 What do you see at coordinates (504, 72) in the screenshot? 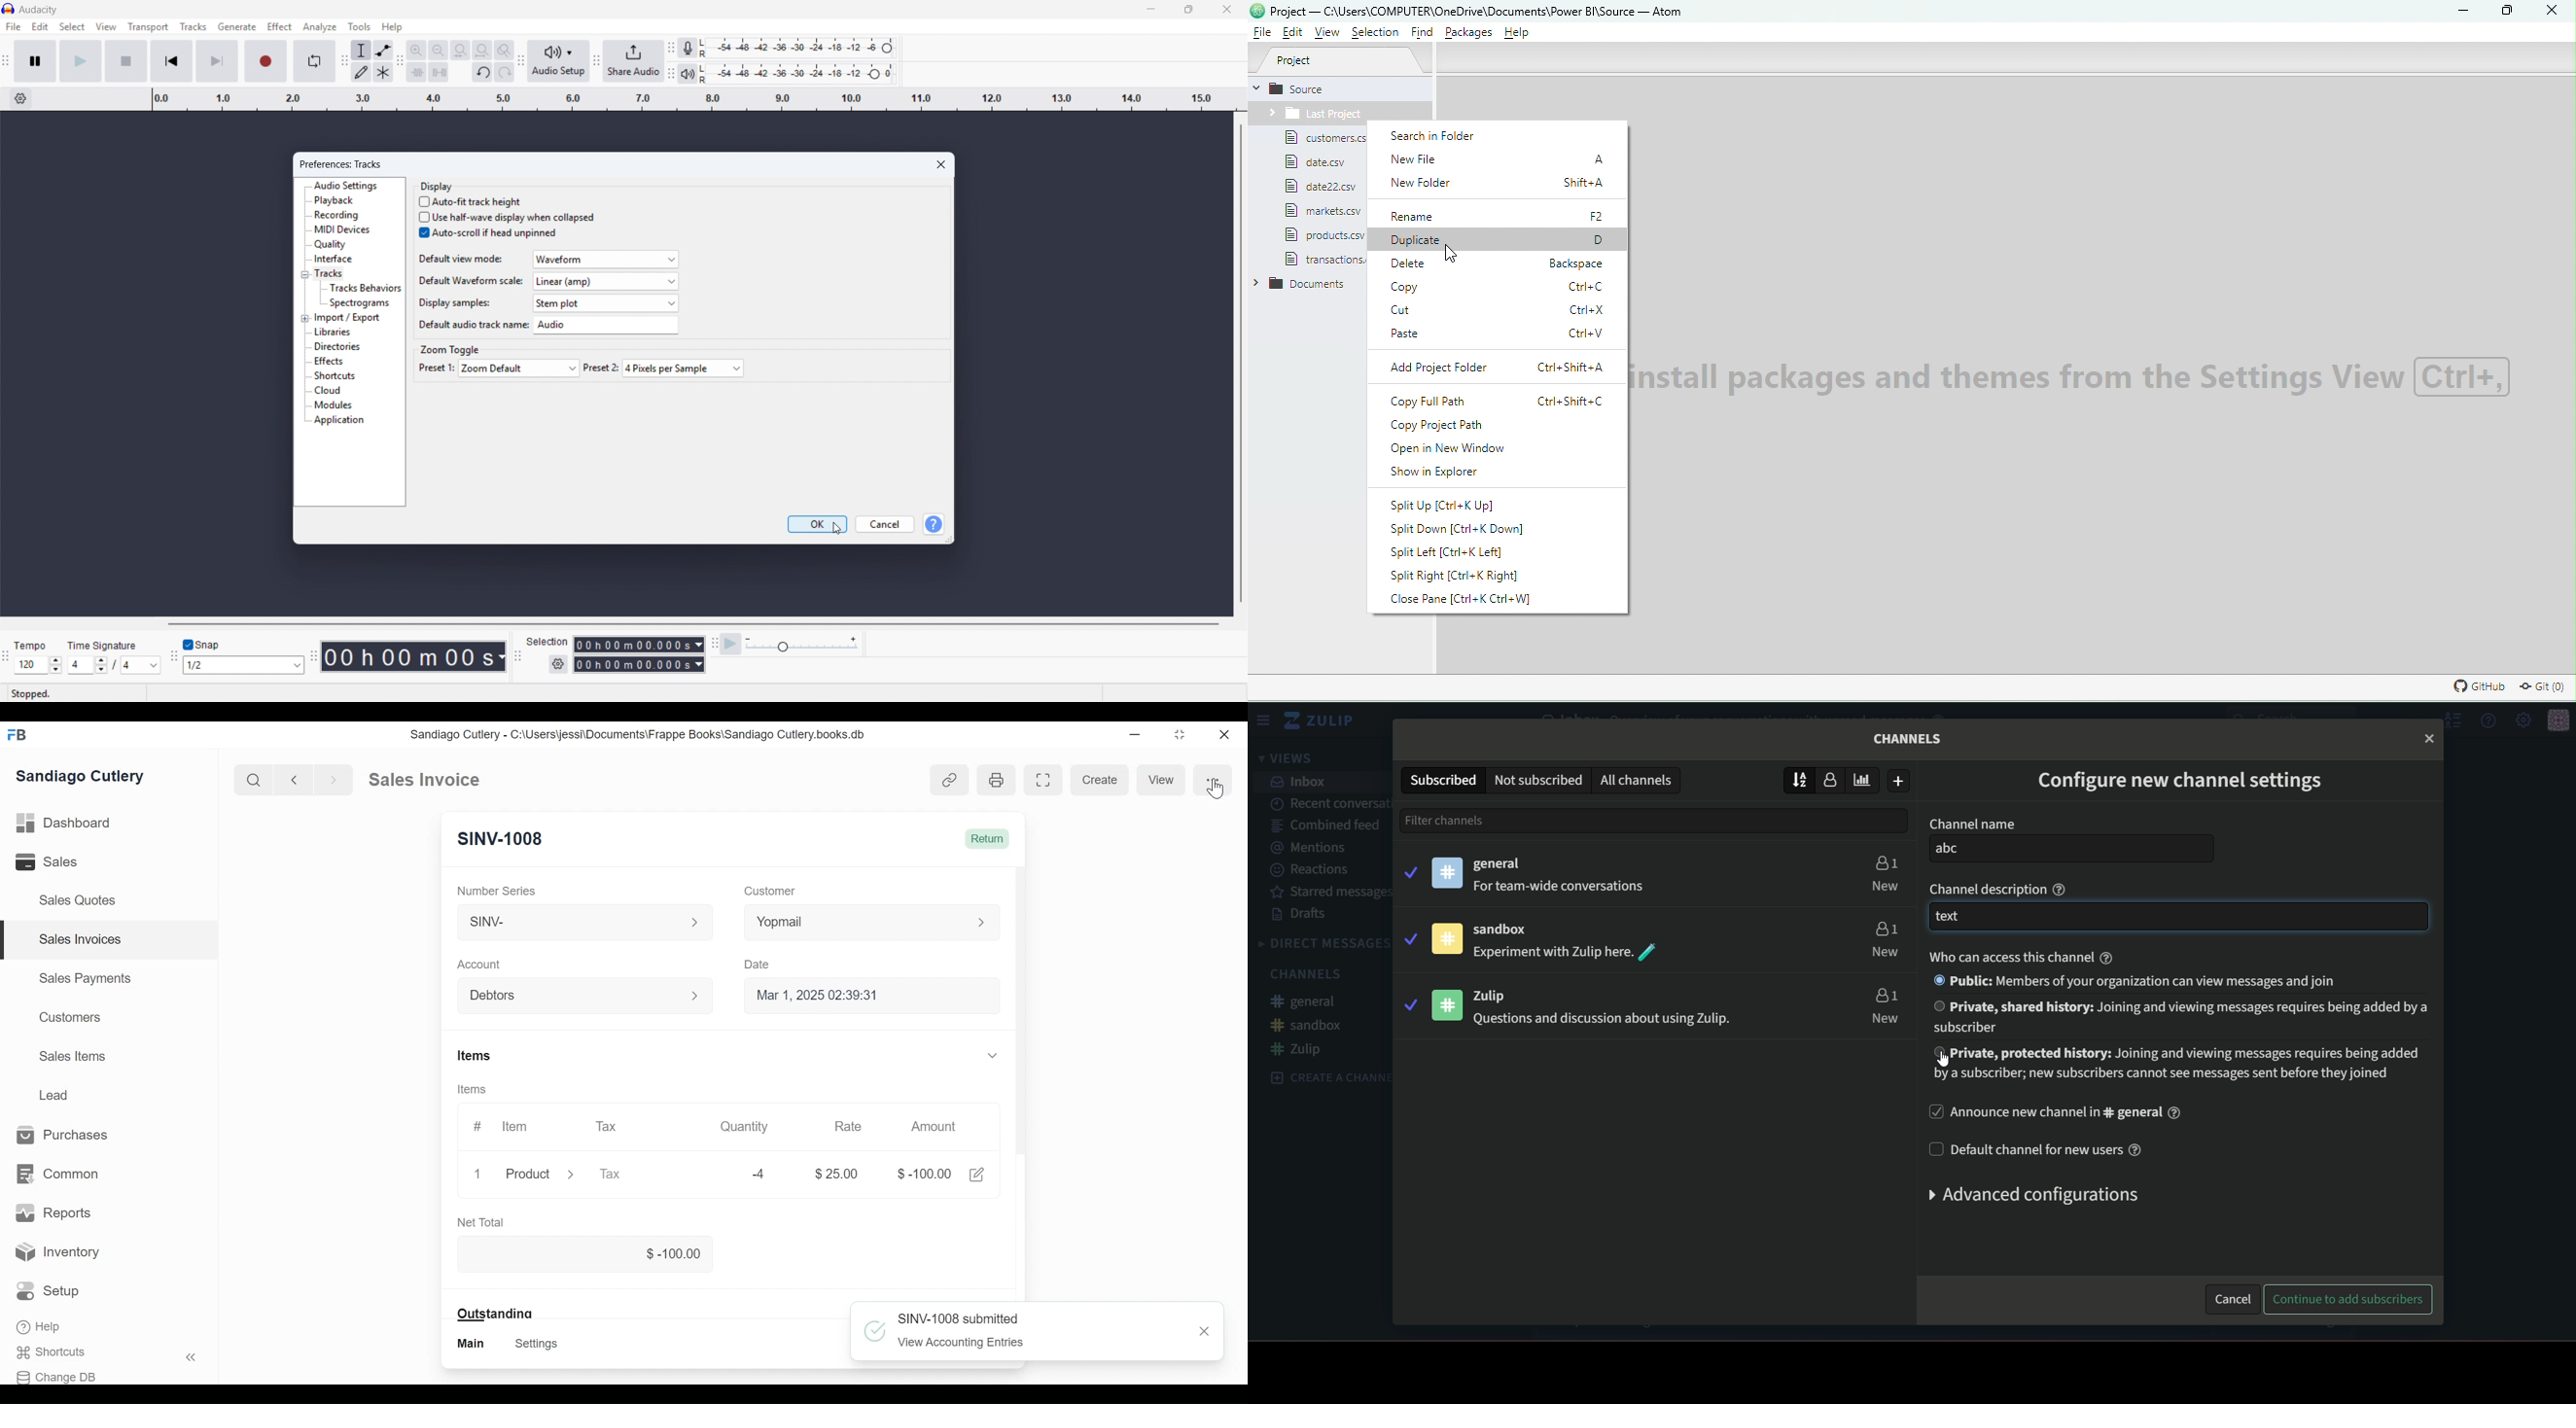
I see `redo` at bounding box center [504, 72].